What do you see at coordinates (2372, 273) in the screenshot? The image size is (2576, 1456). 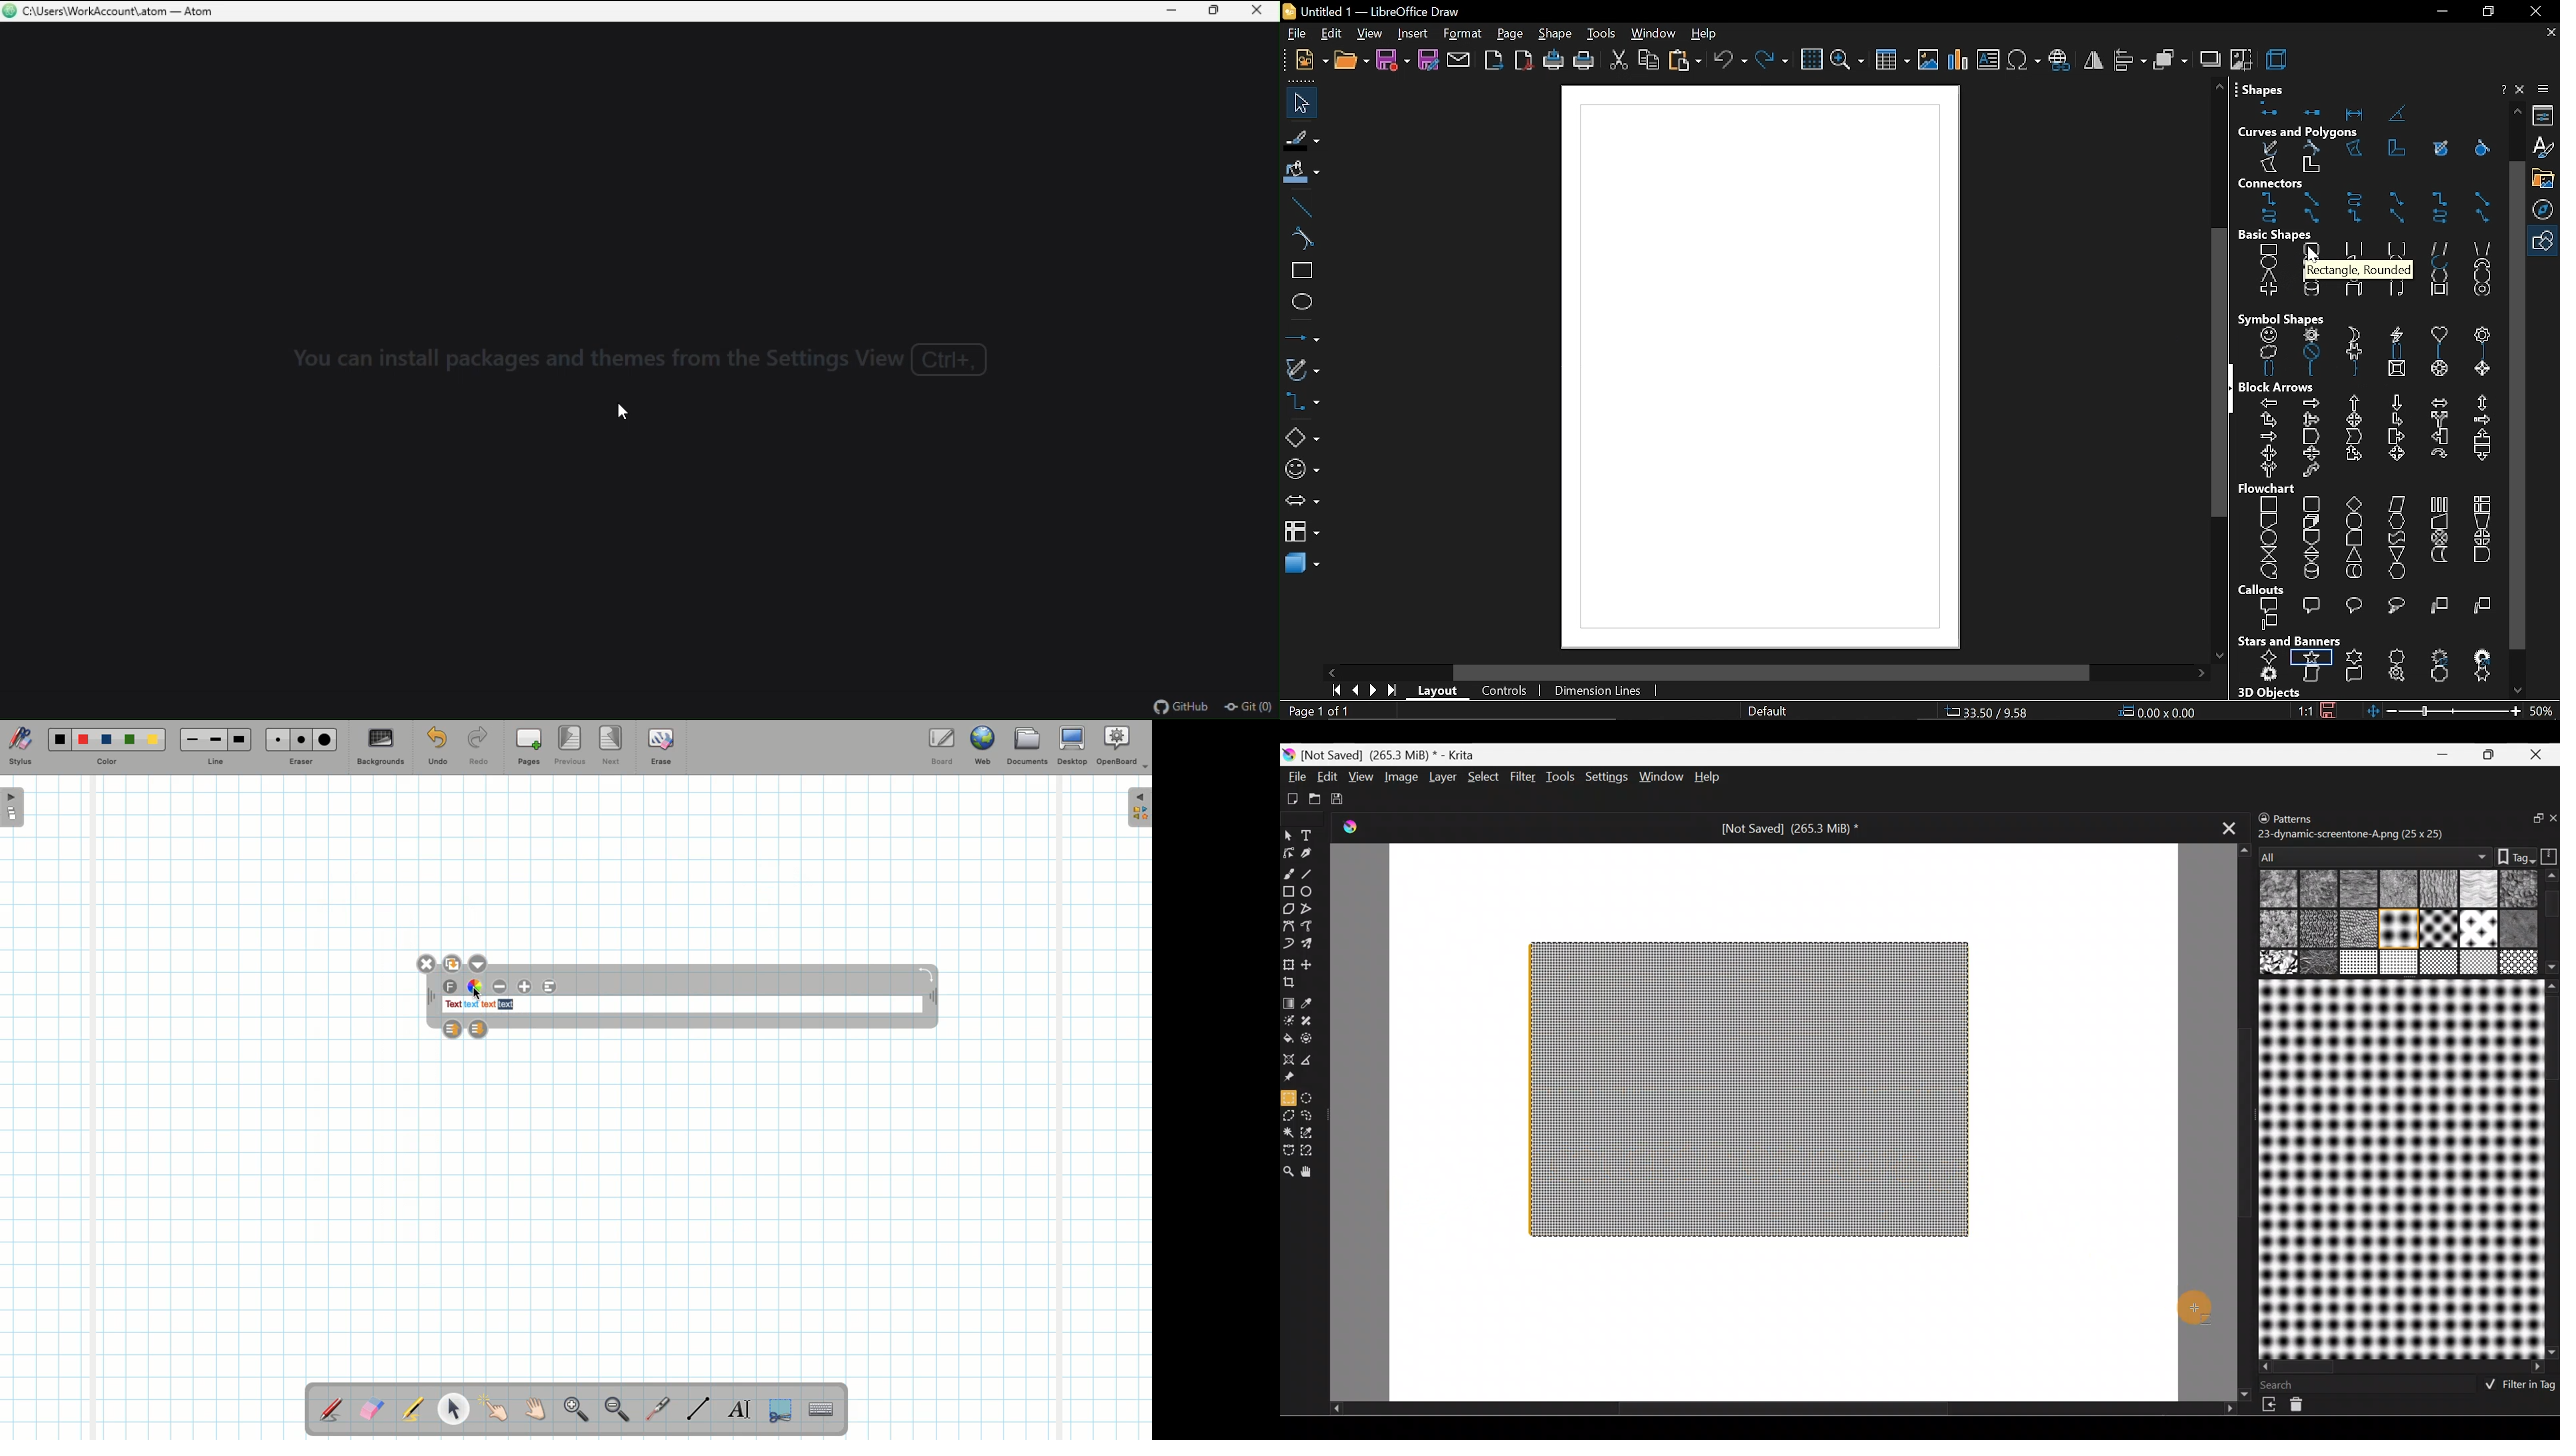 I see `basic shapes` at bounding box center [2372, 273].